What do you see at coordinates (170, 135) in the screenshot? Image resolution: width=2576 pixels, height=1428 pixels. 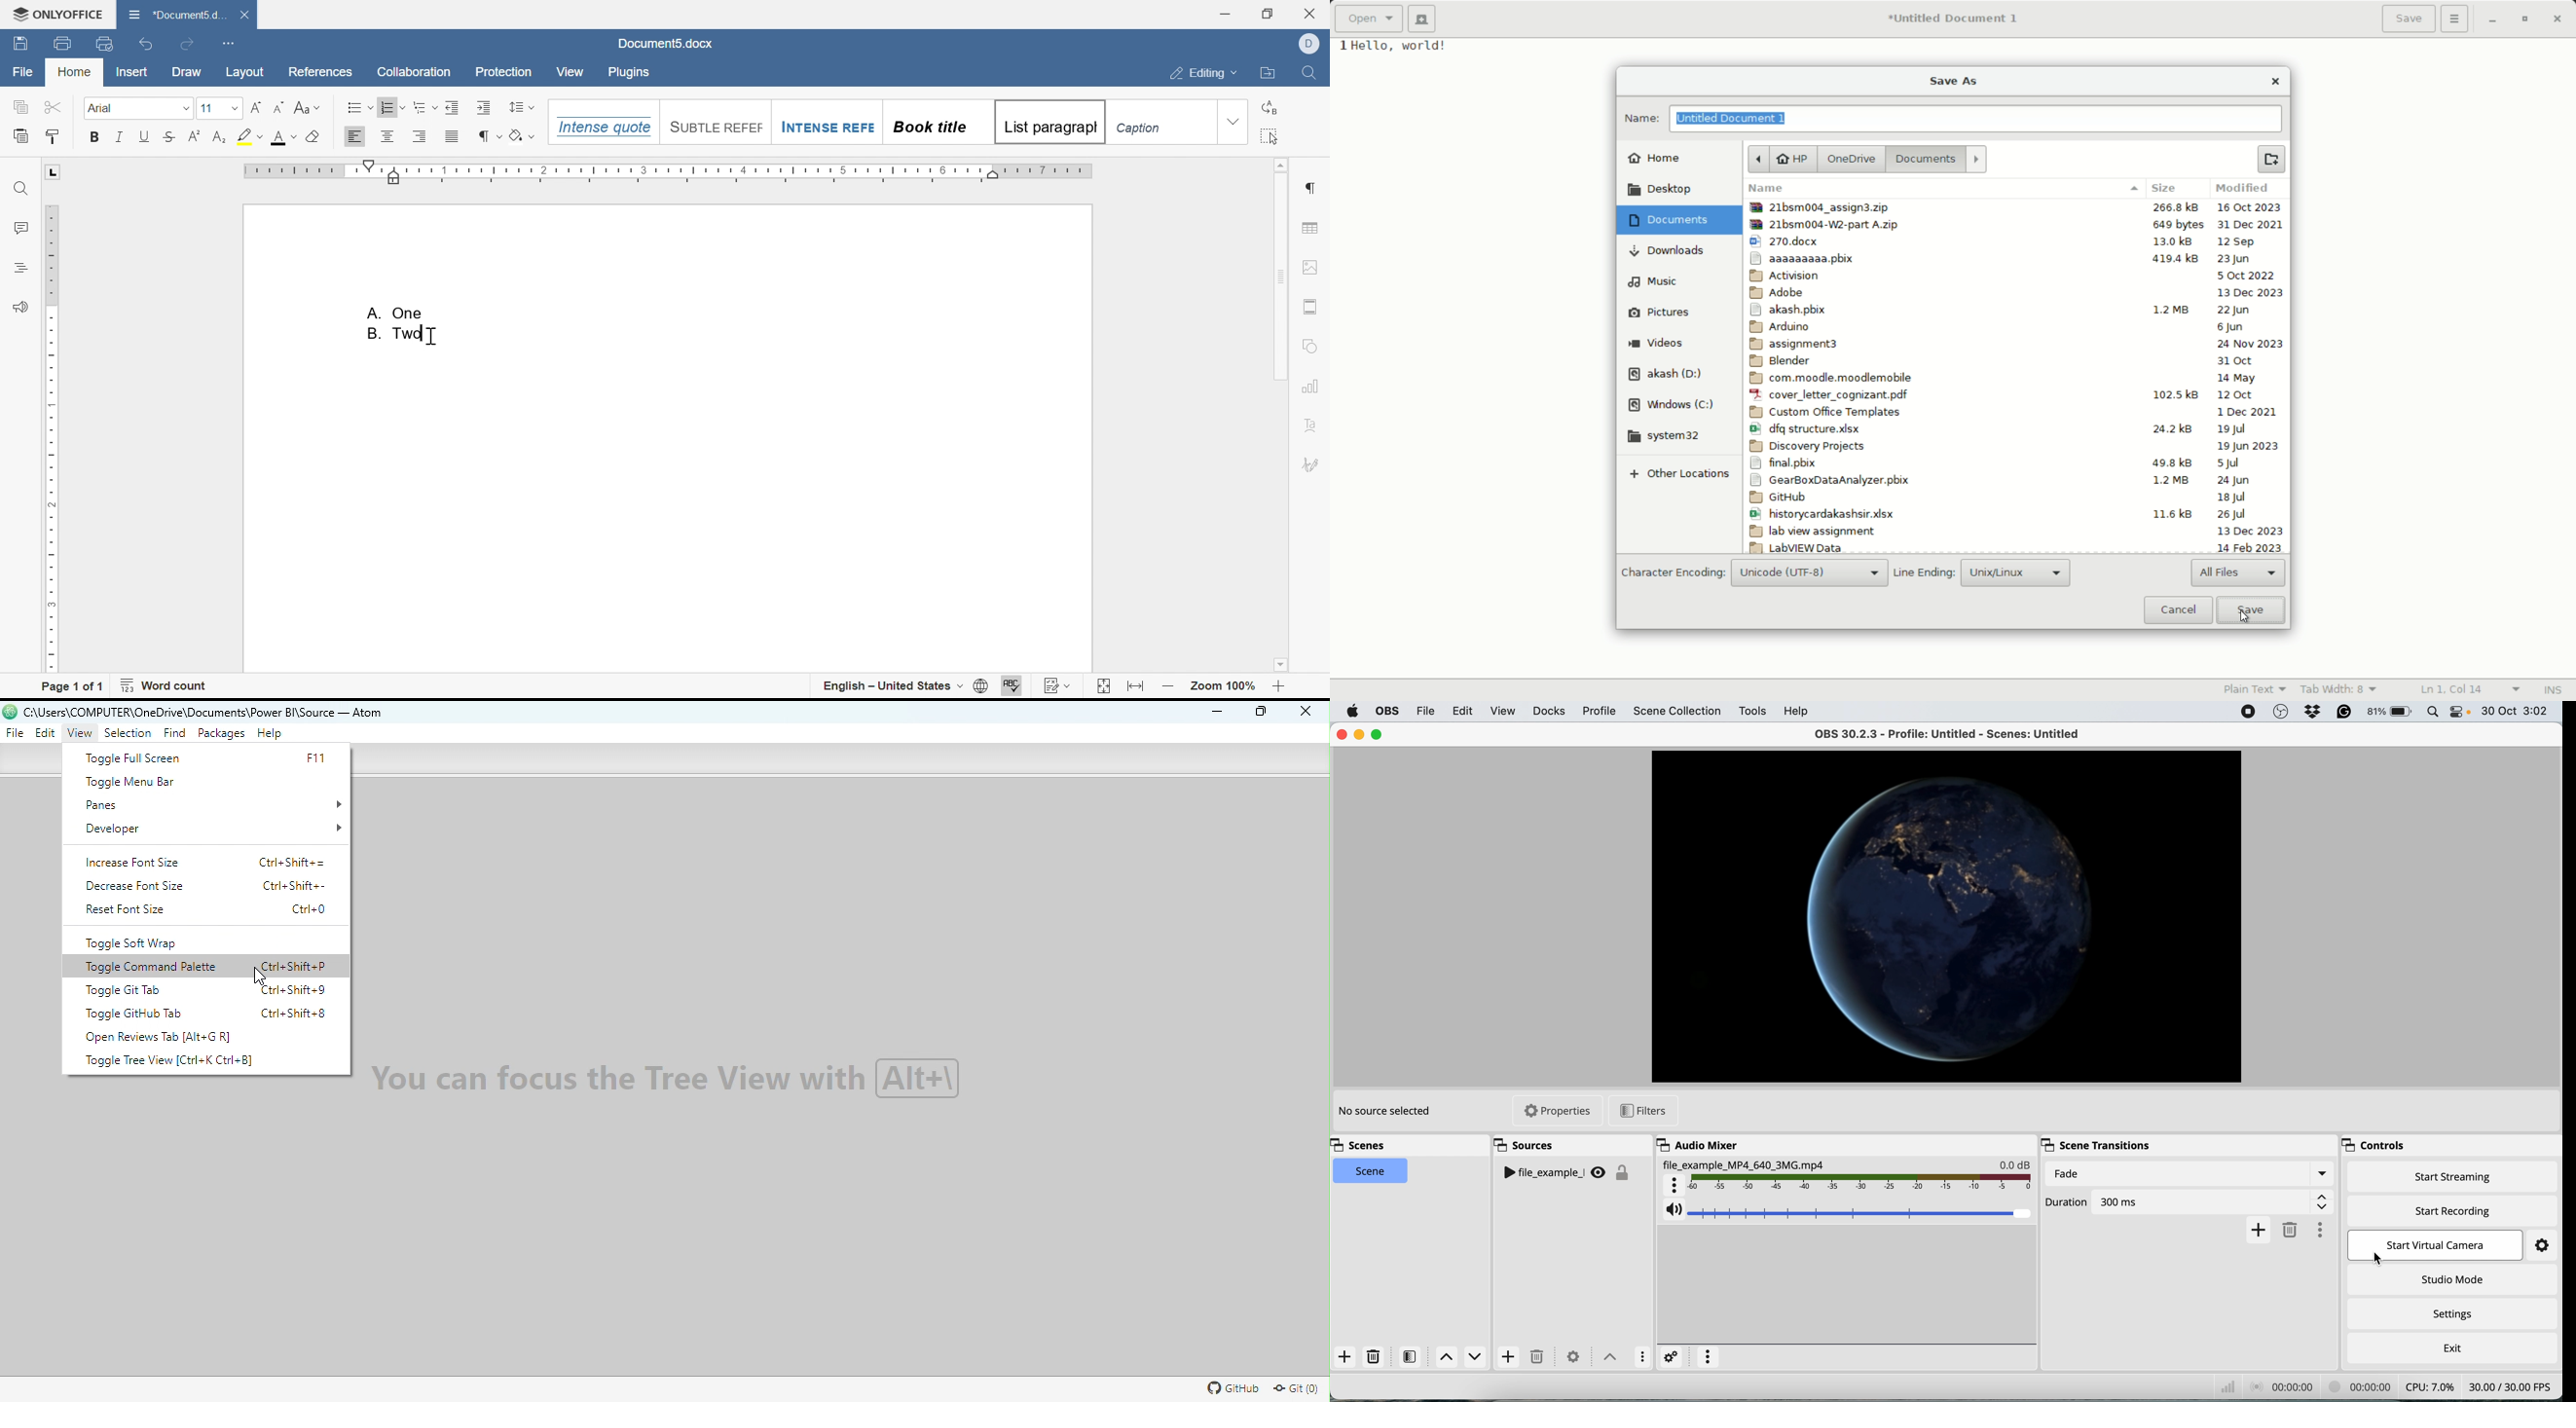 I see `Strikethrough` at bounding box center [170, 135].